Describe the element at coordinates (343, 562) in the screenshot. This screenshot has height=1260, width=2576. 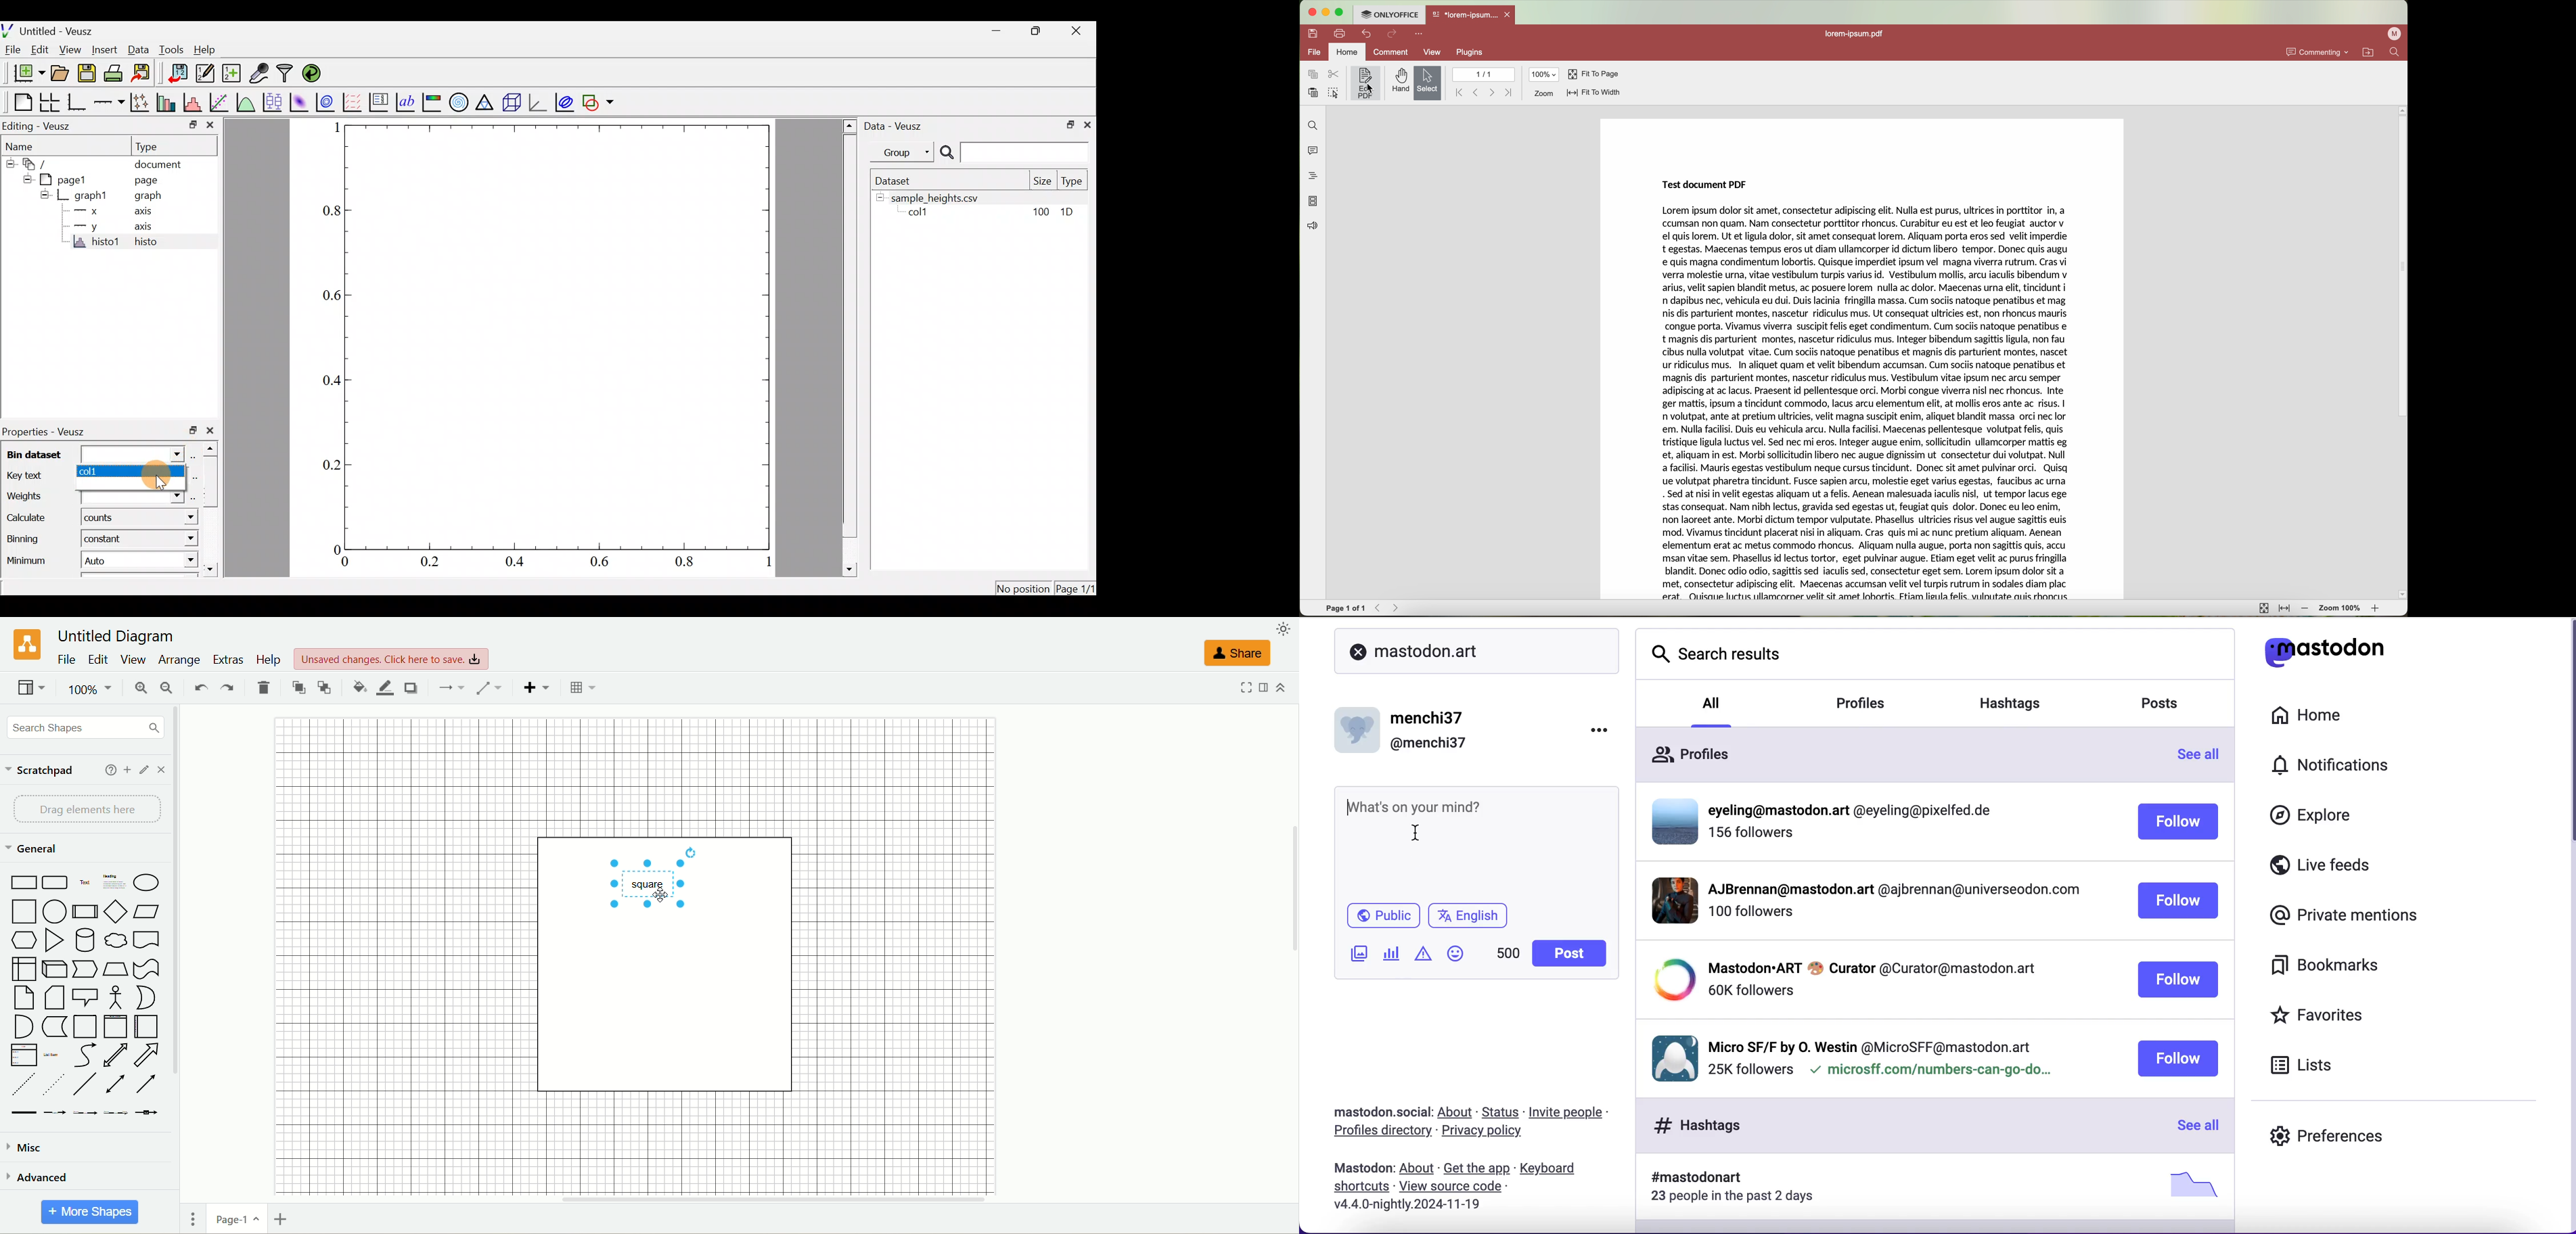
I see `0` at that location.